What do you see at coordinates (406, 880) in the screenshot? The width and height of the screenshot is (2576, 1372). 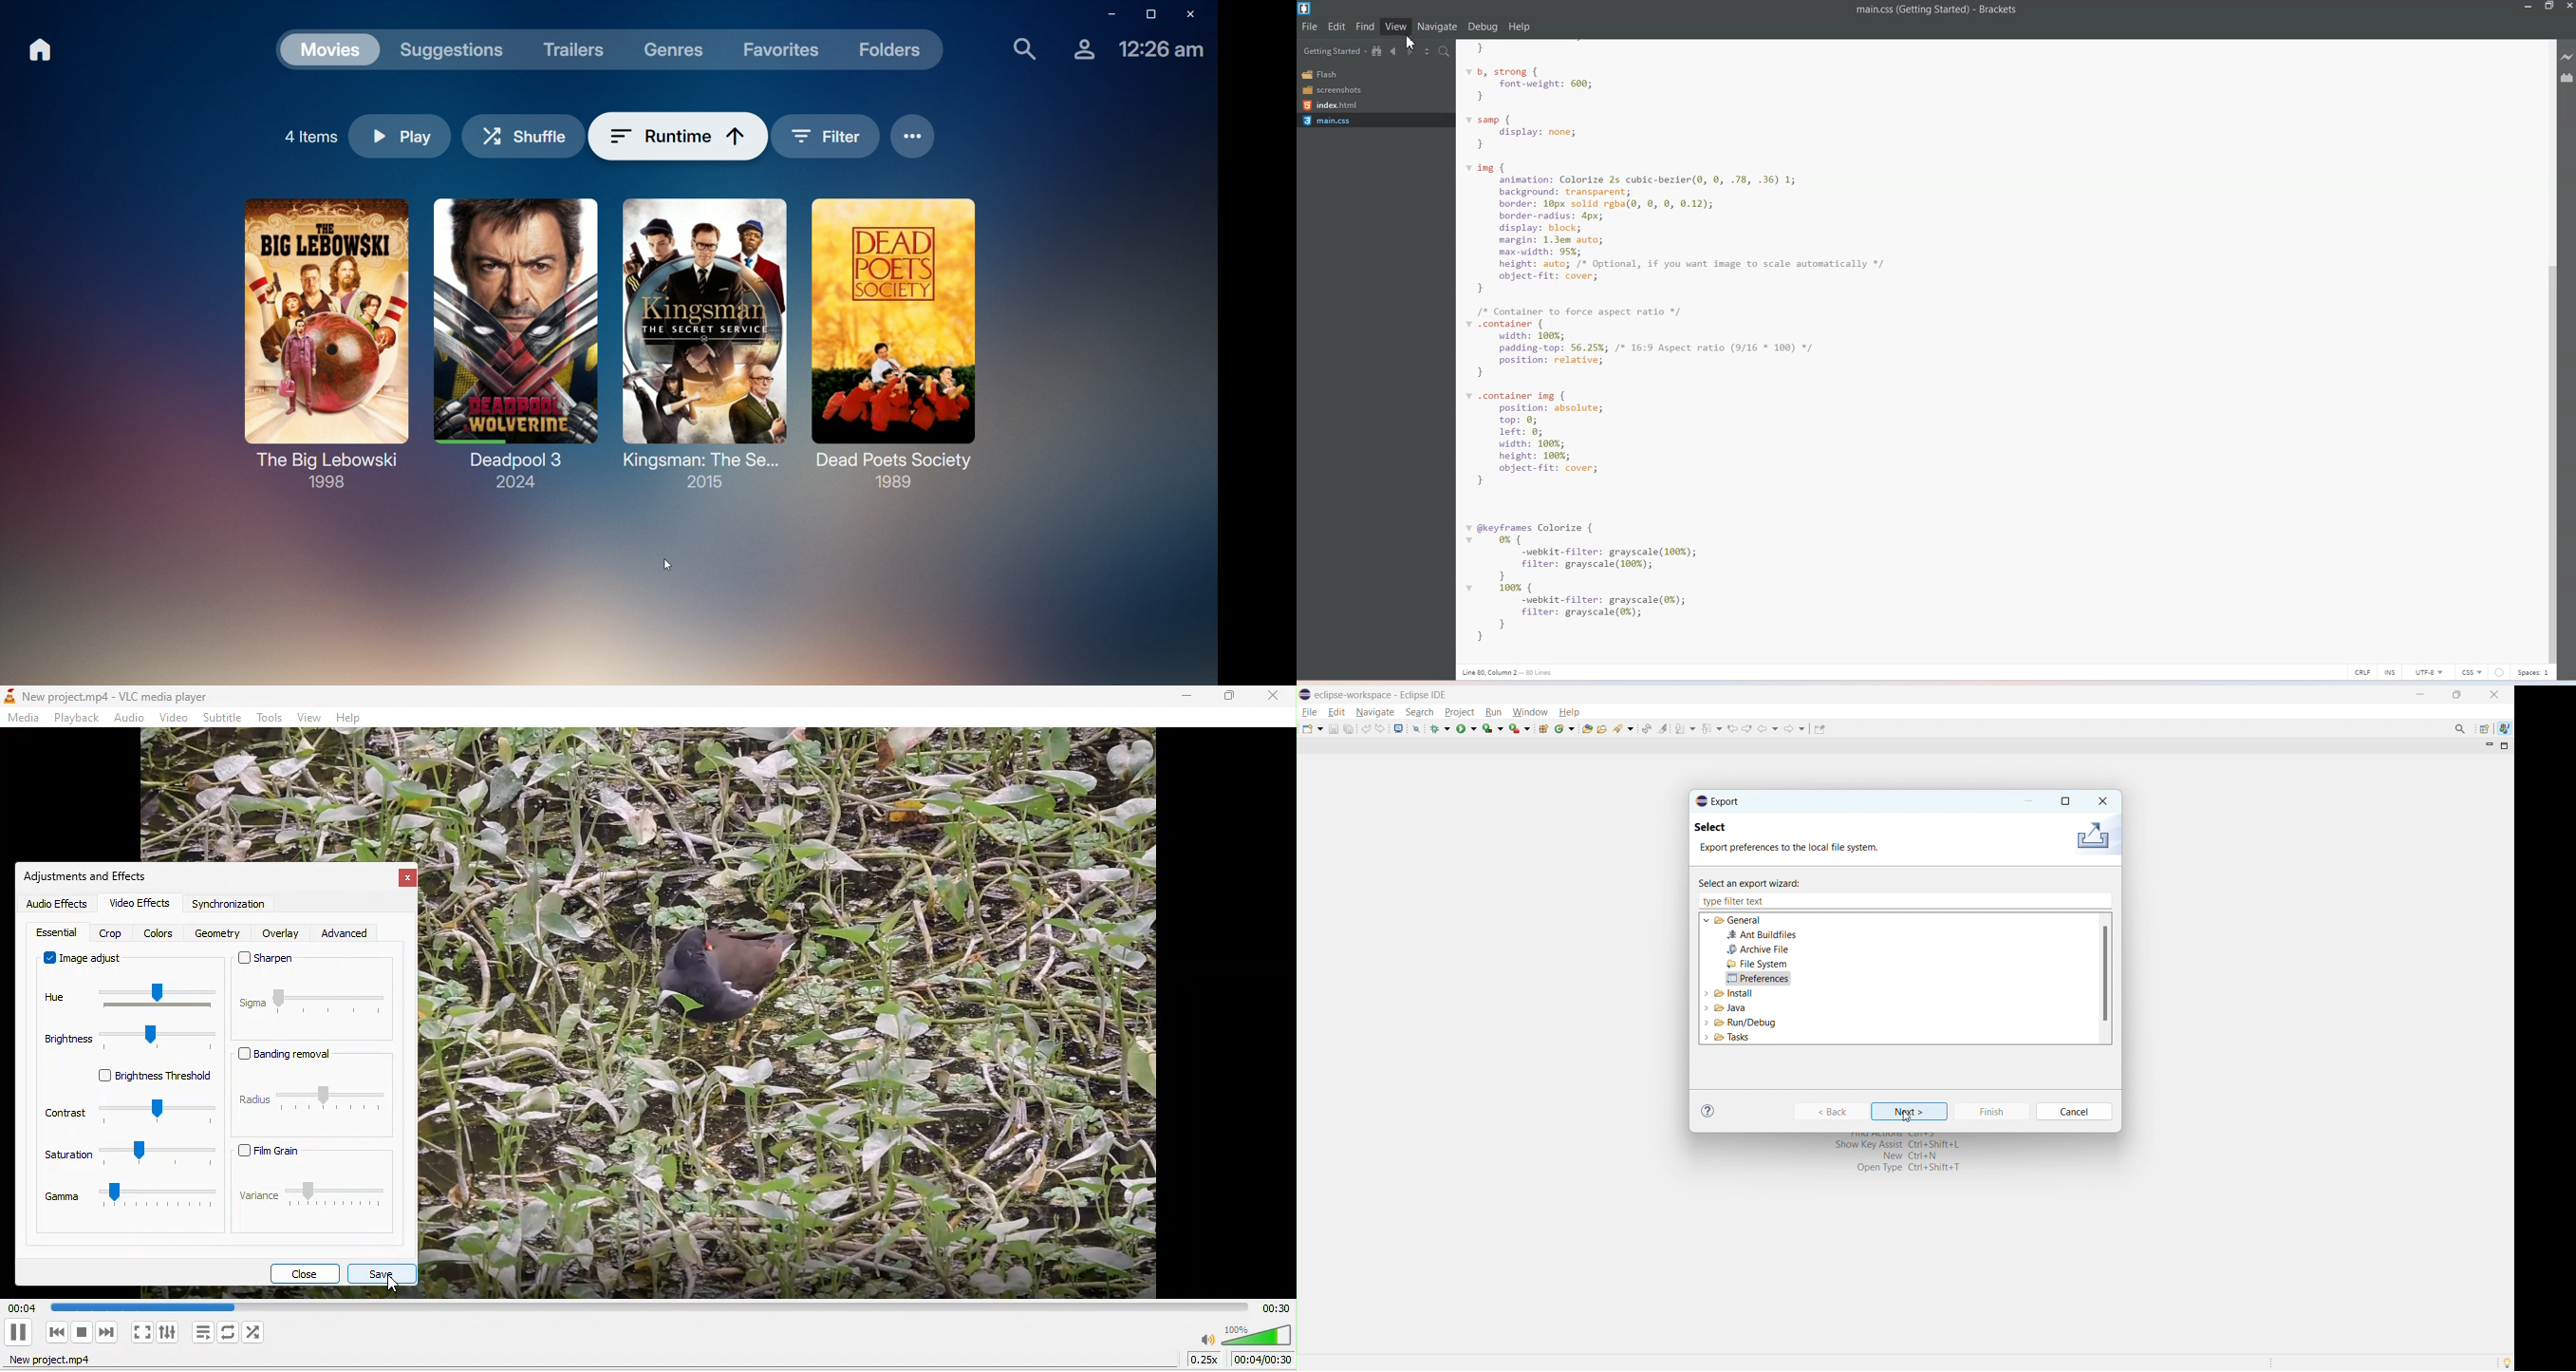 I see `close` at bounding box center [406, 880].